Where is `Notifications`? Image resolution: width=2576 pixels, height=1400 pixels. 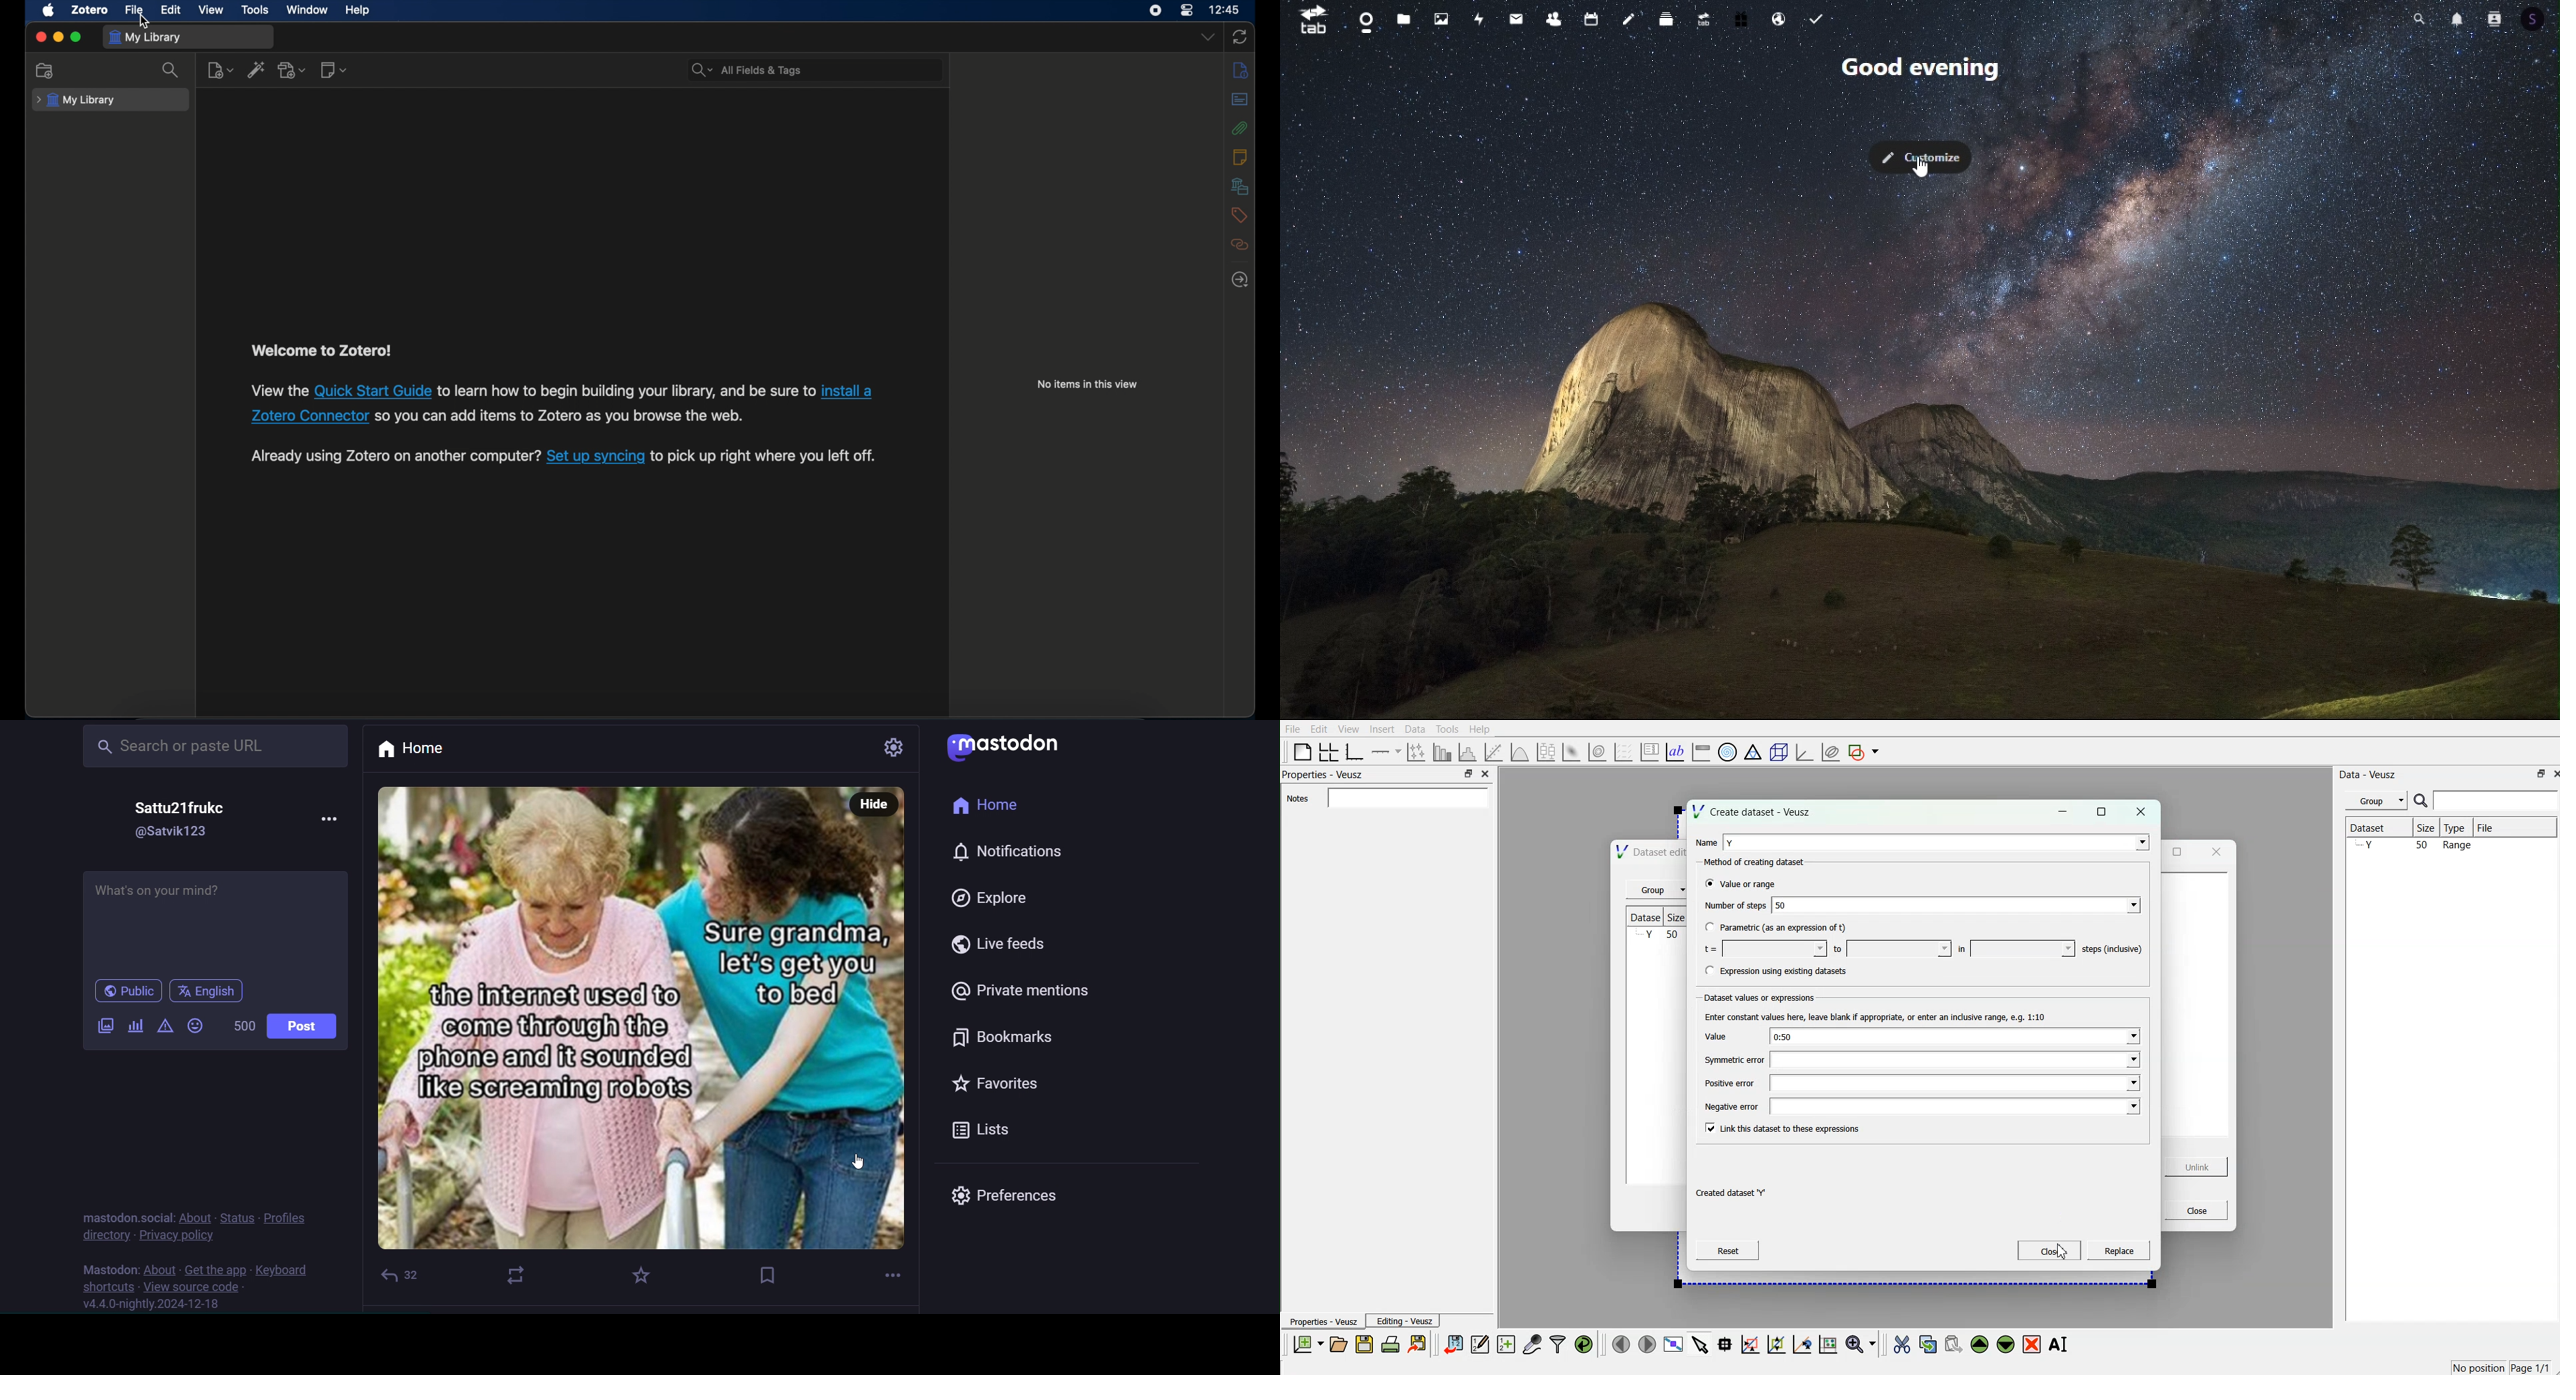 Notifications is located at coordinates (2455, 17).